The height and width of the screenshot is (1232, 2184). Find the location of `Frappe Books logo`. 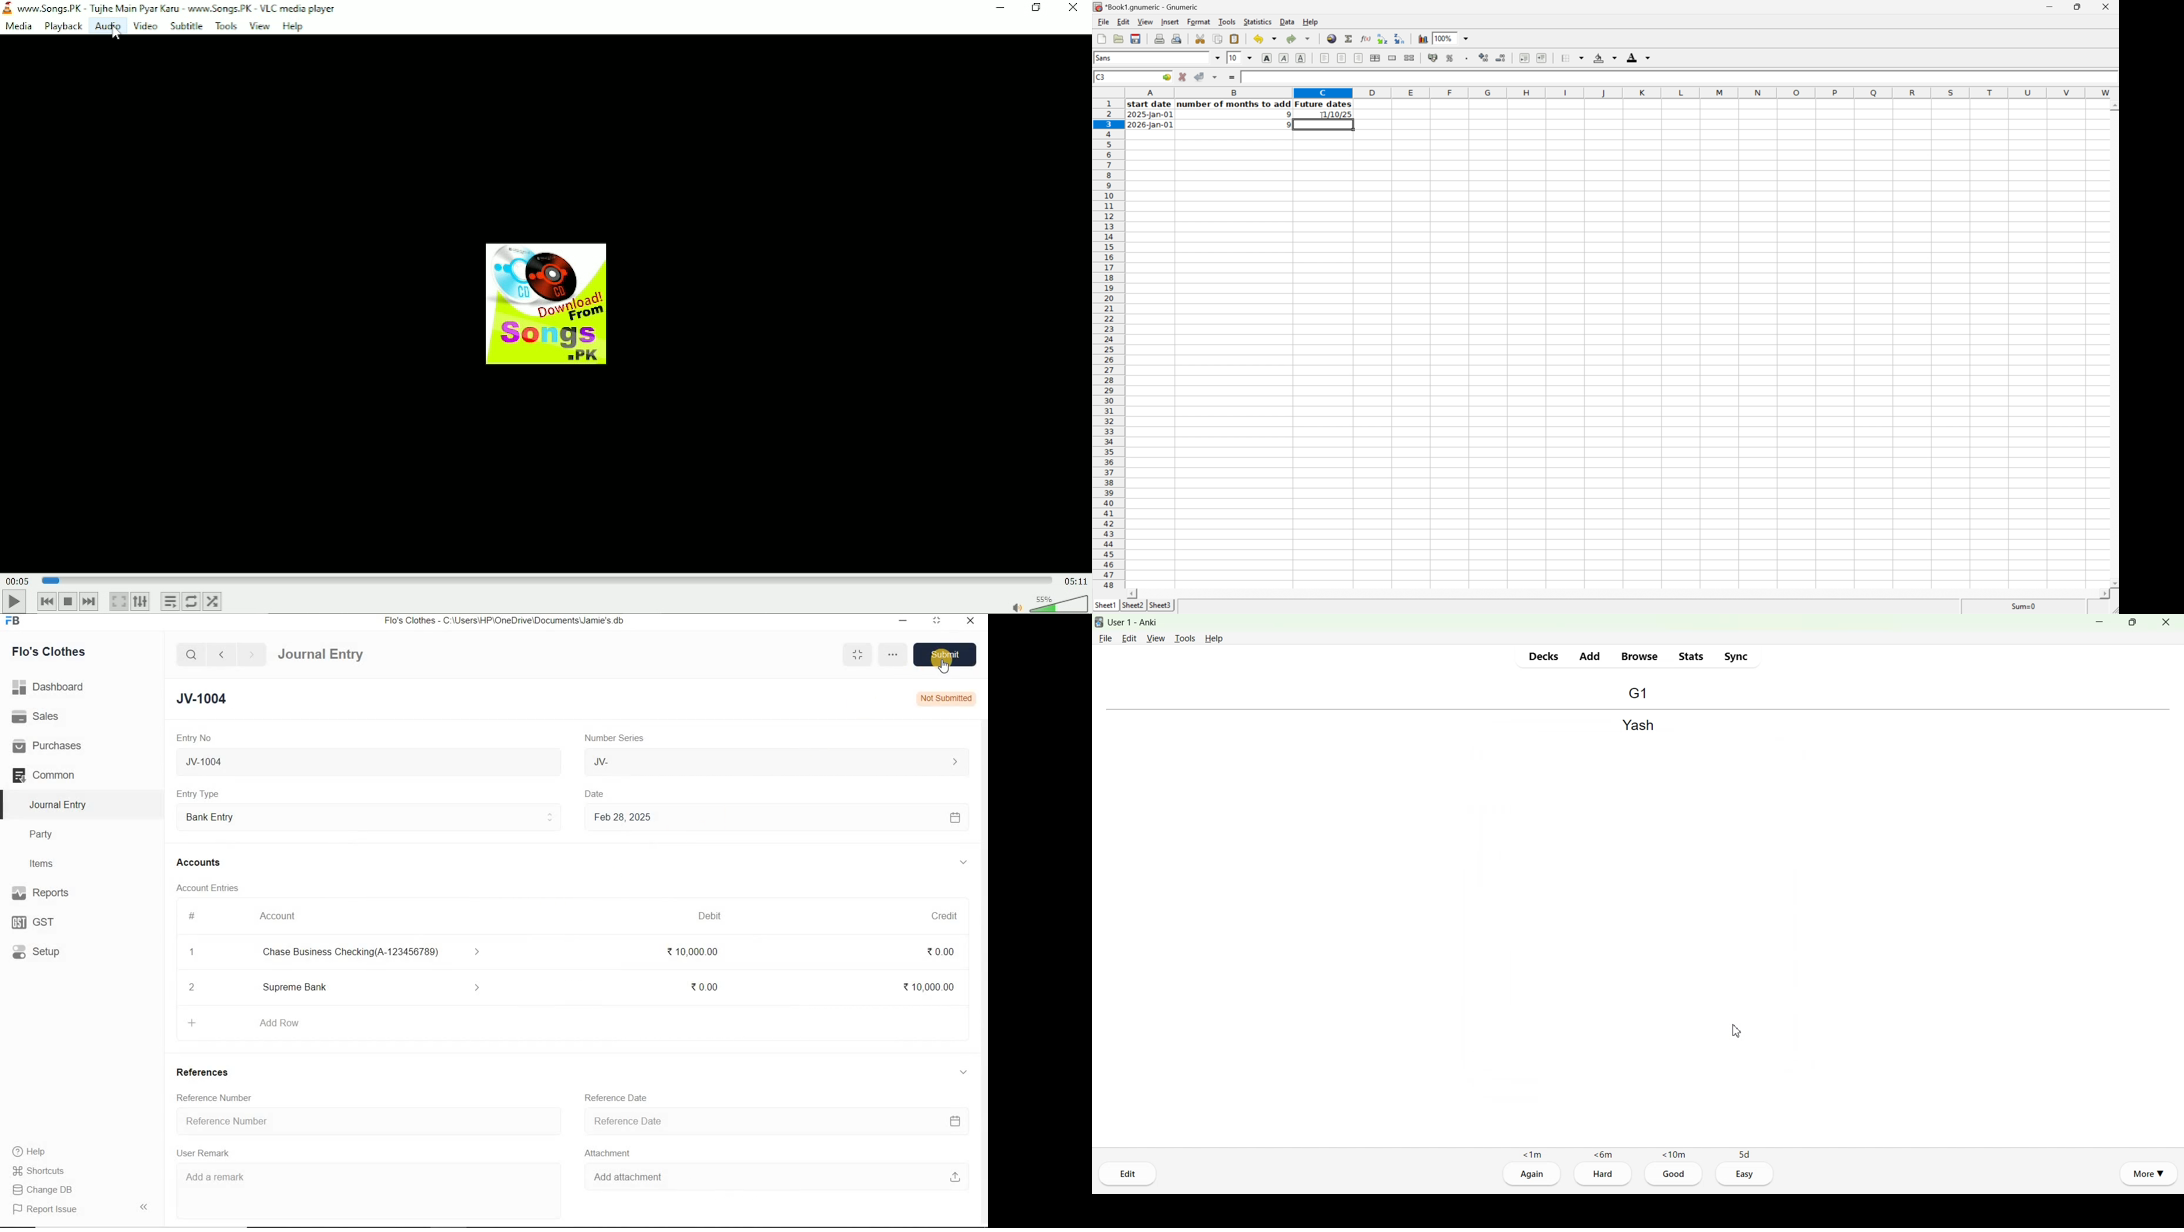

Frappe Books logo is located at coordinates (15, 622).